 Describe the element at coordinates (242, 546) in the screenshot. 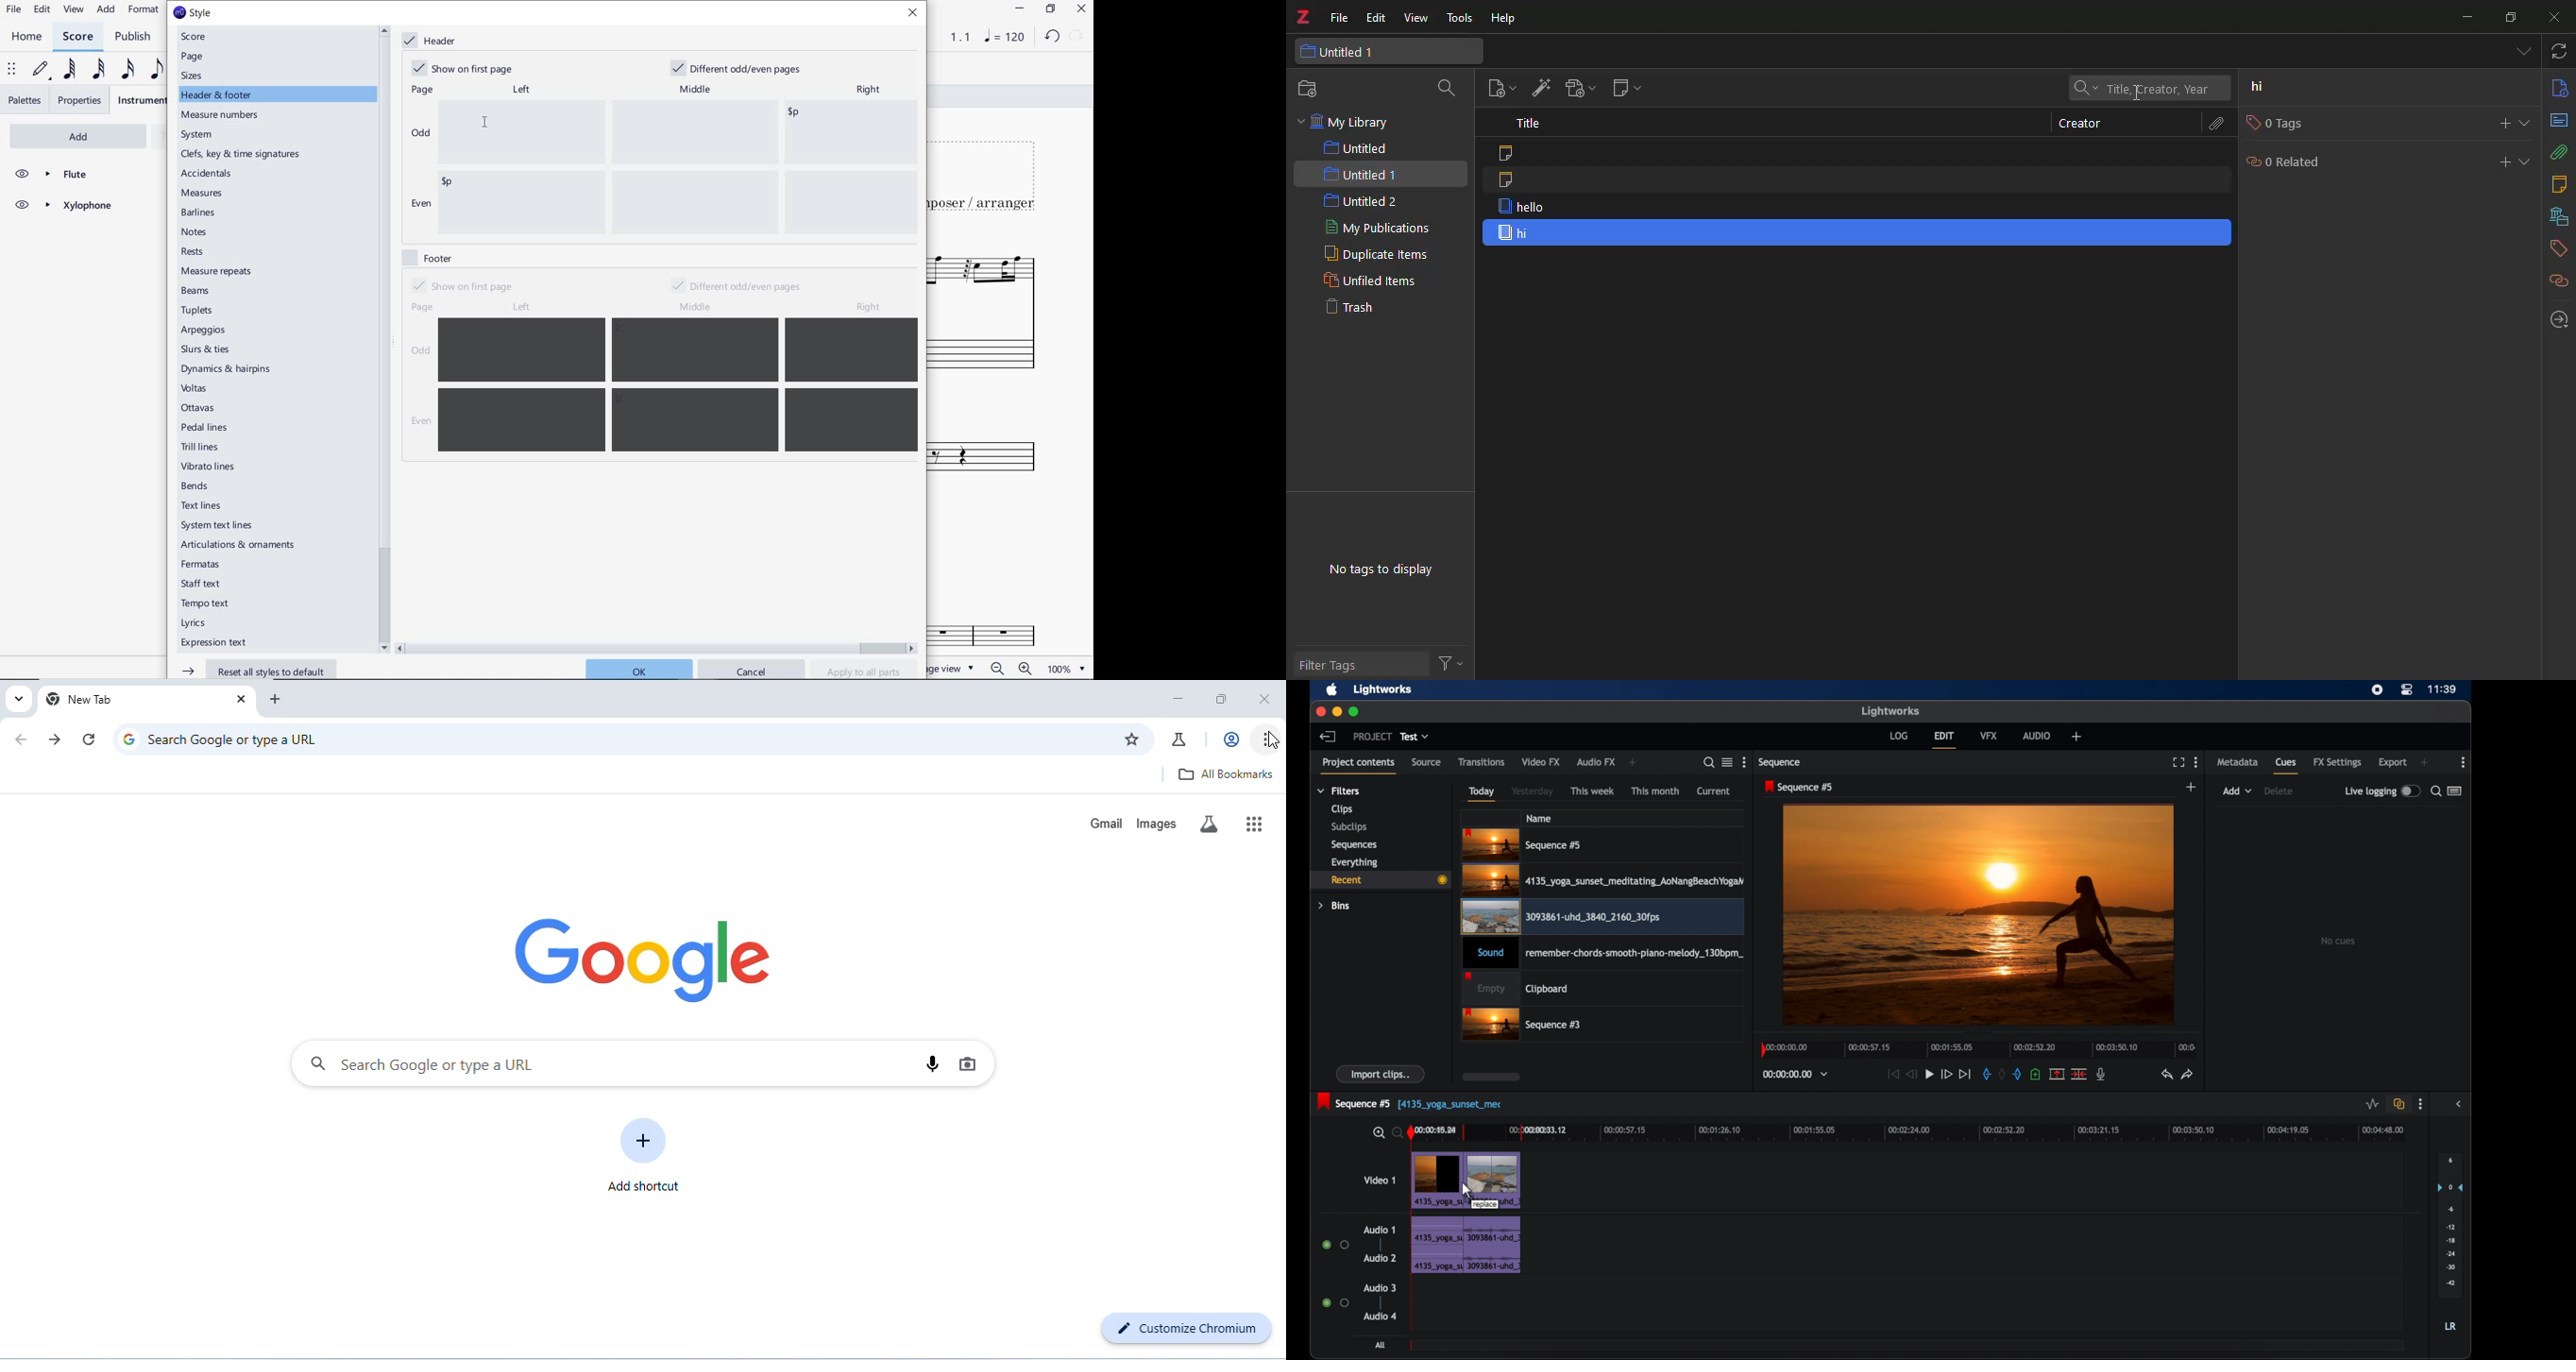

I see `articulations & ornaments` at that location.